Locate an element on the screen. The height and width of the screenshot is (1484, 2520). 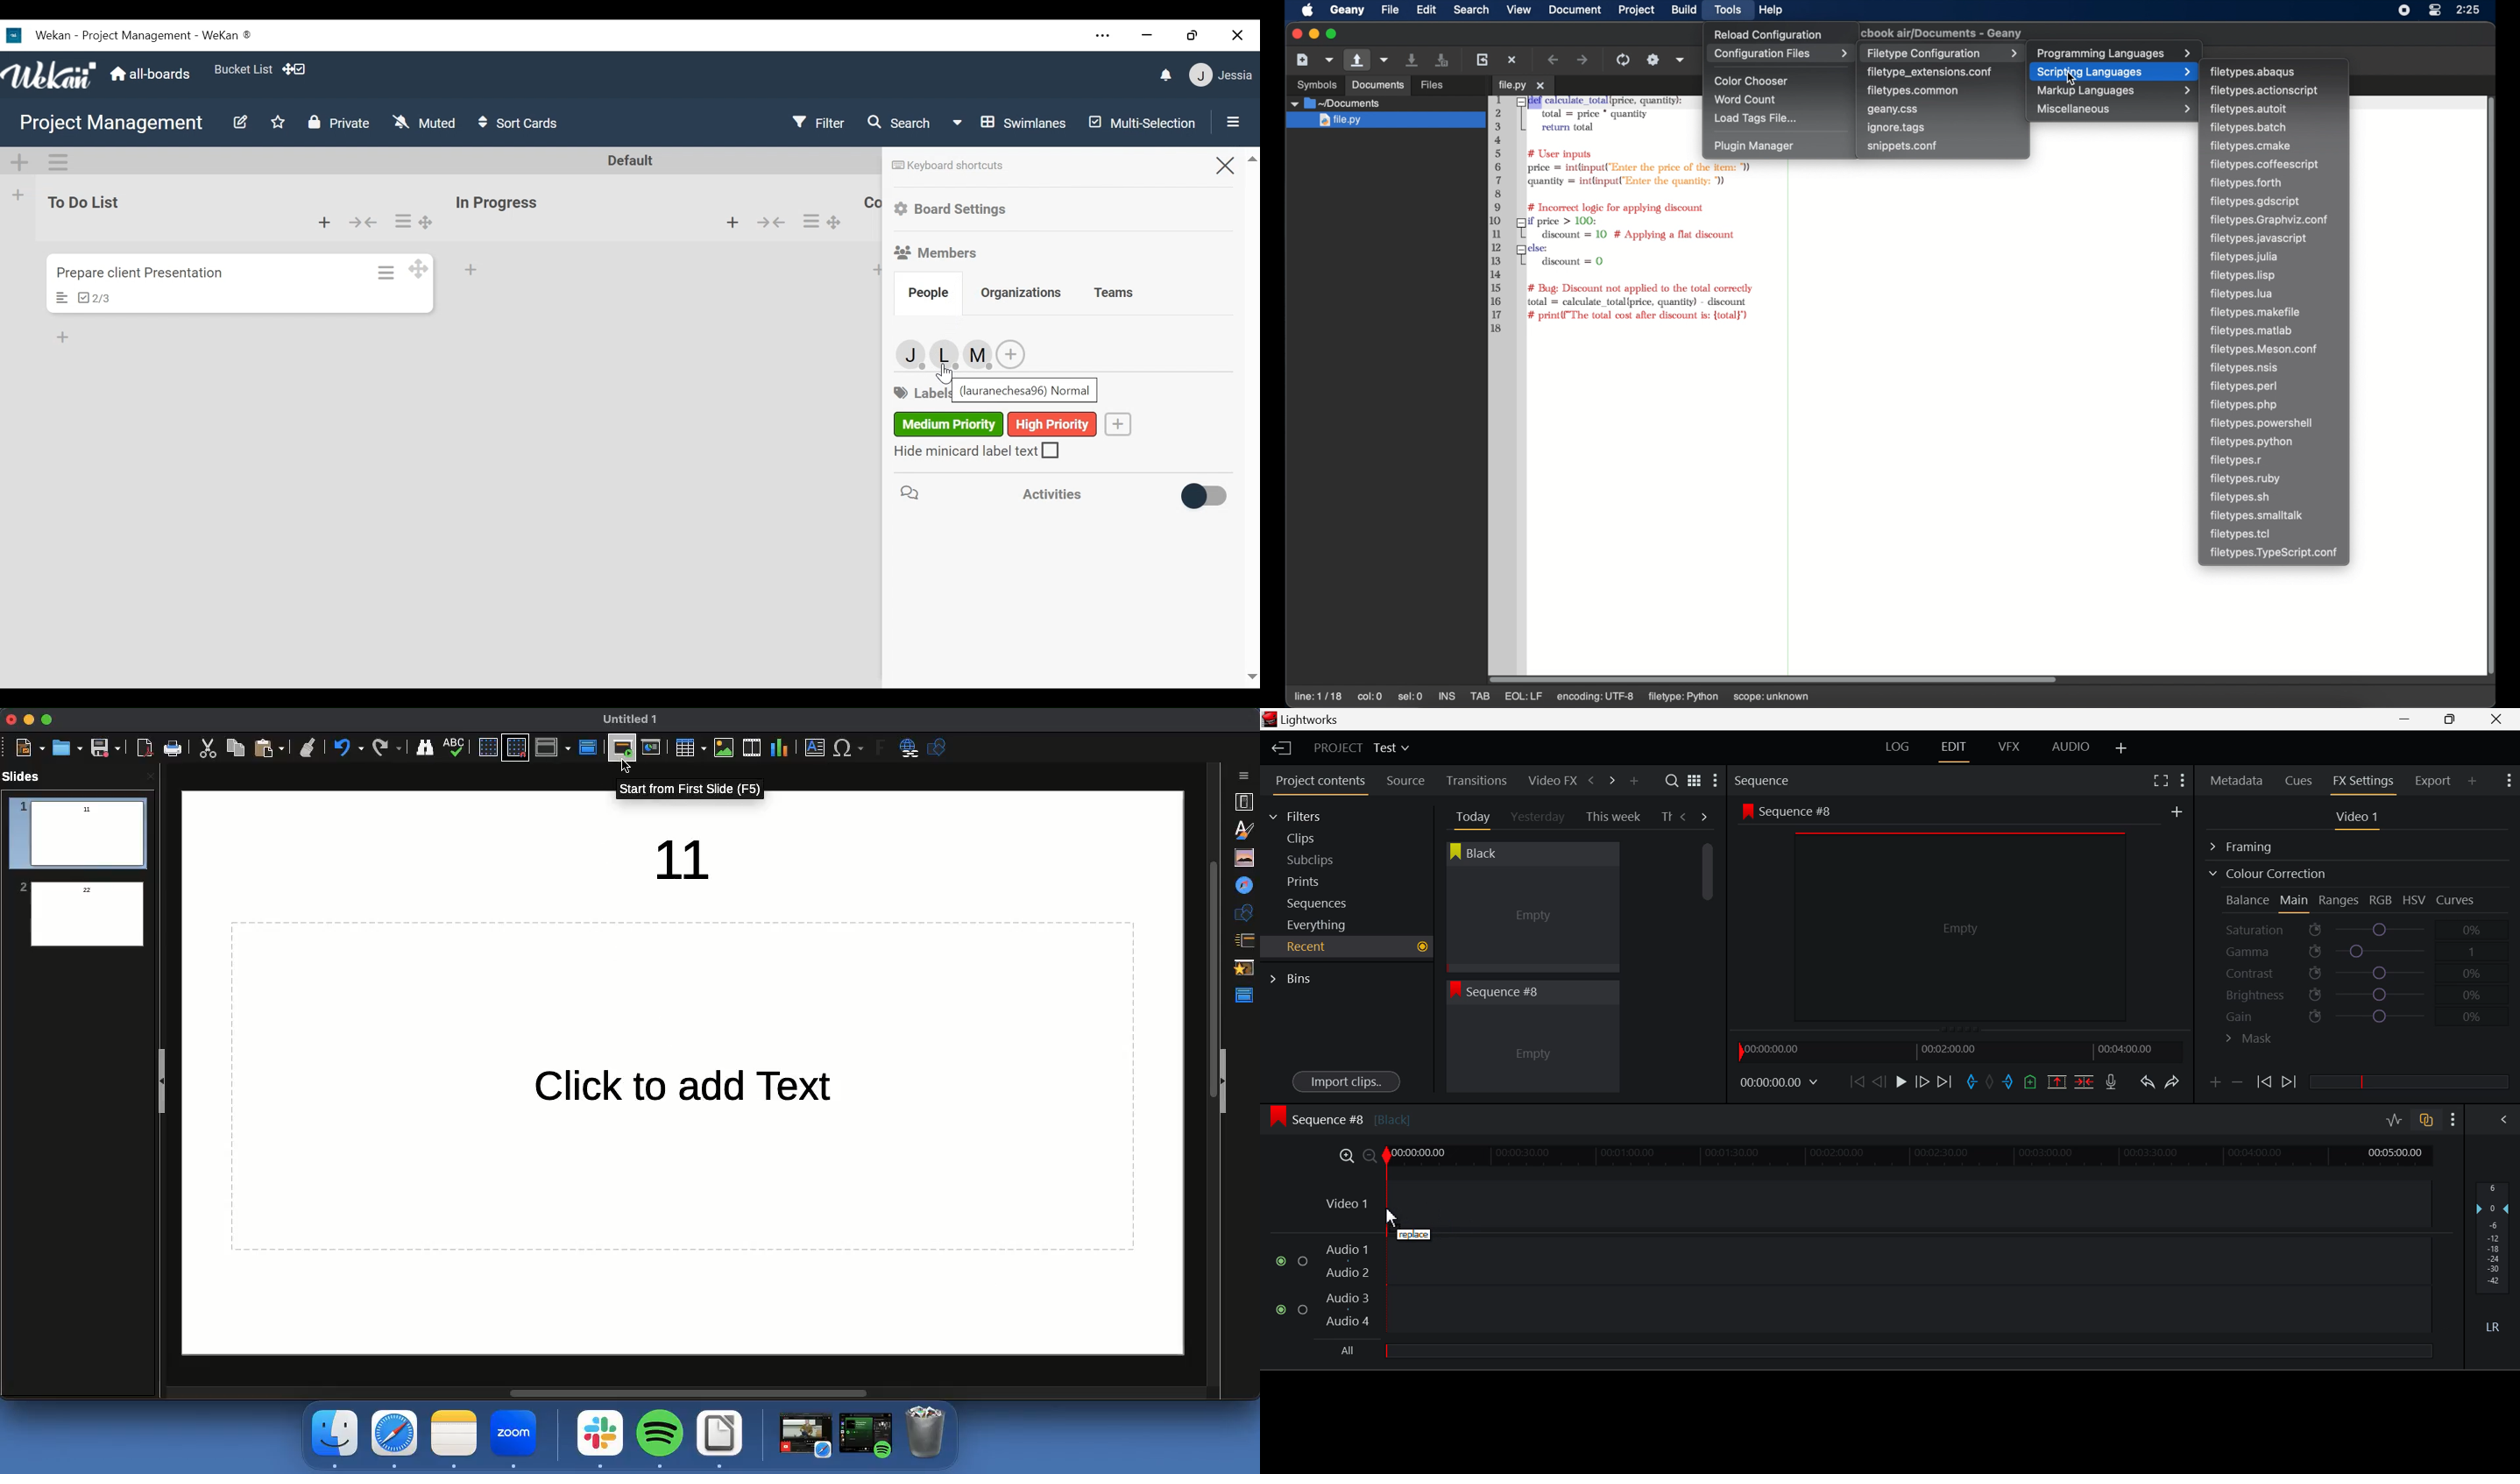
Private is located at coordinates (338, 123).